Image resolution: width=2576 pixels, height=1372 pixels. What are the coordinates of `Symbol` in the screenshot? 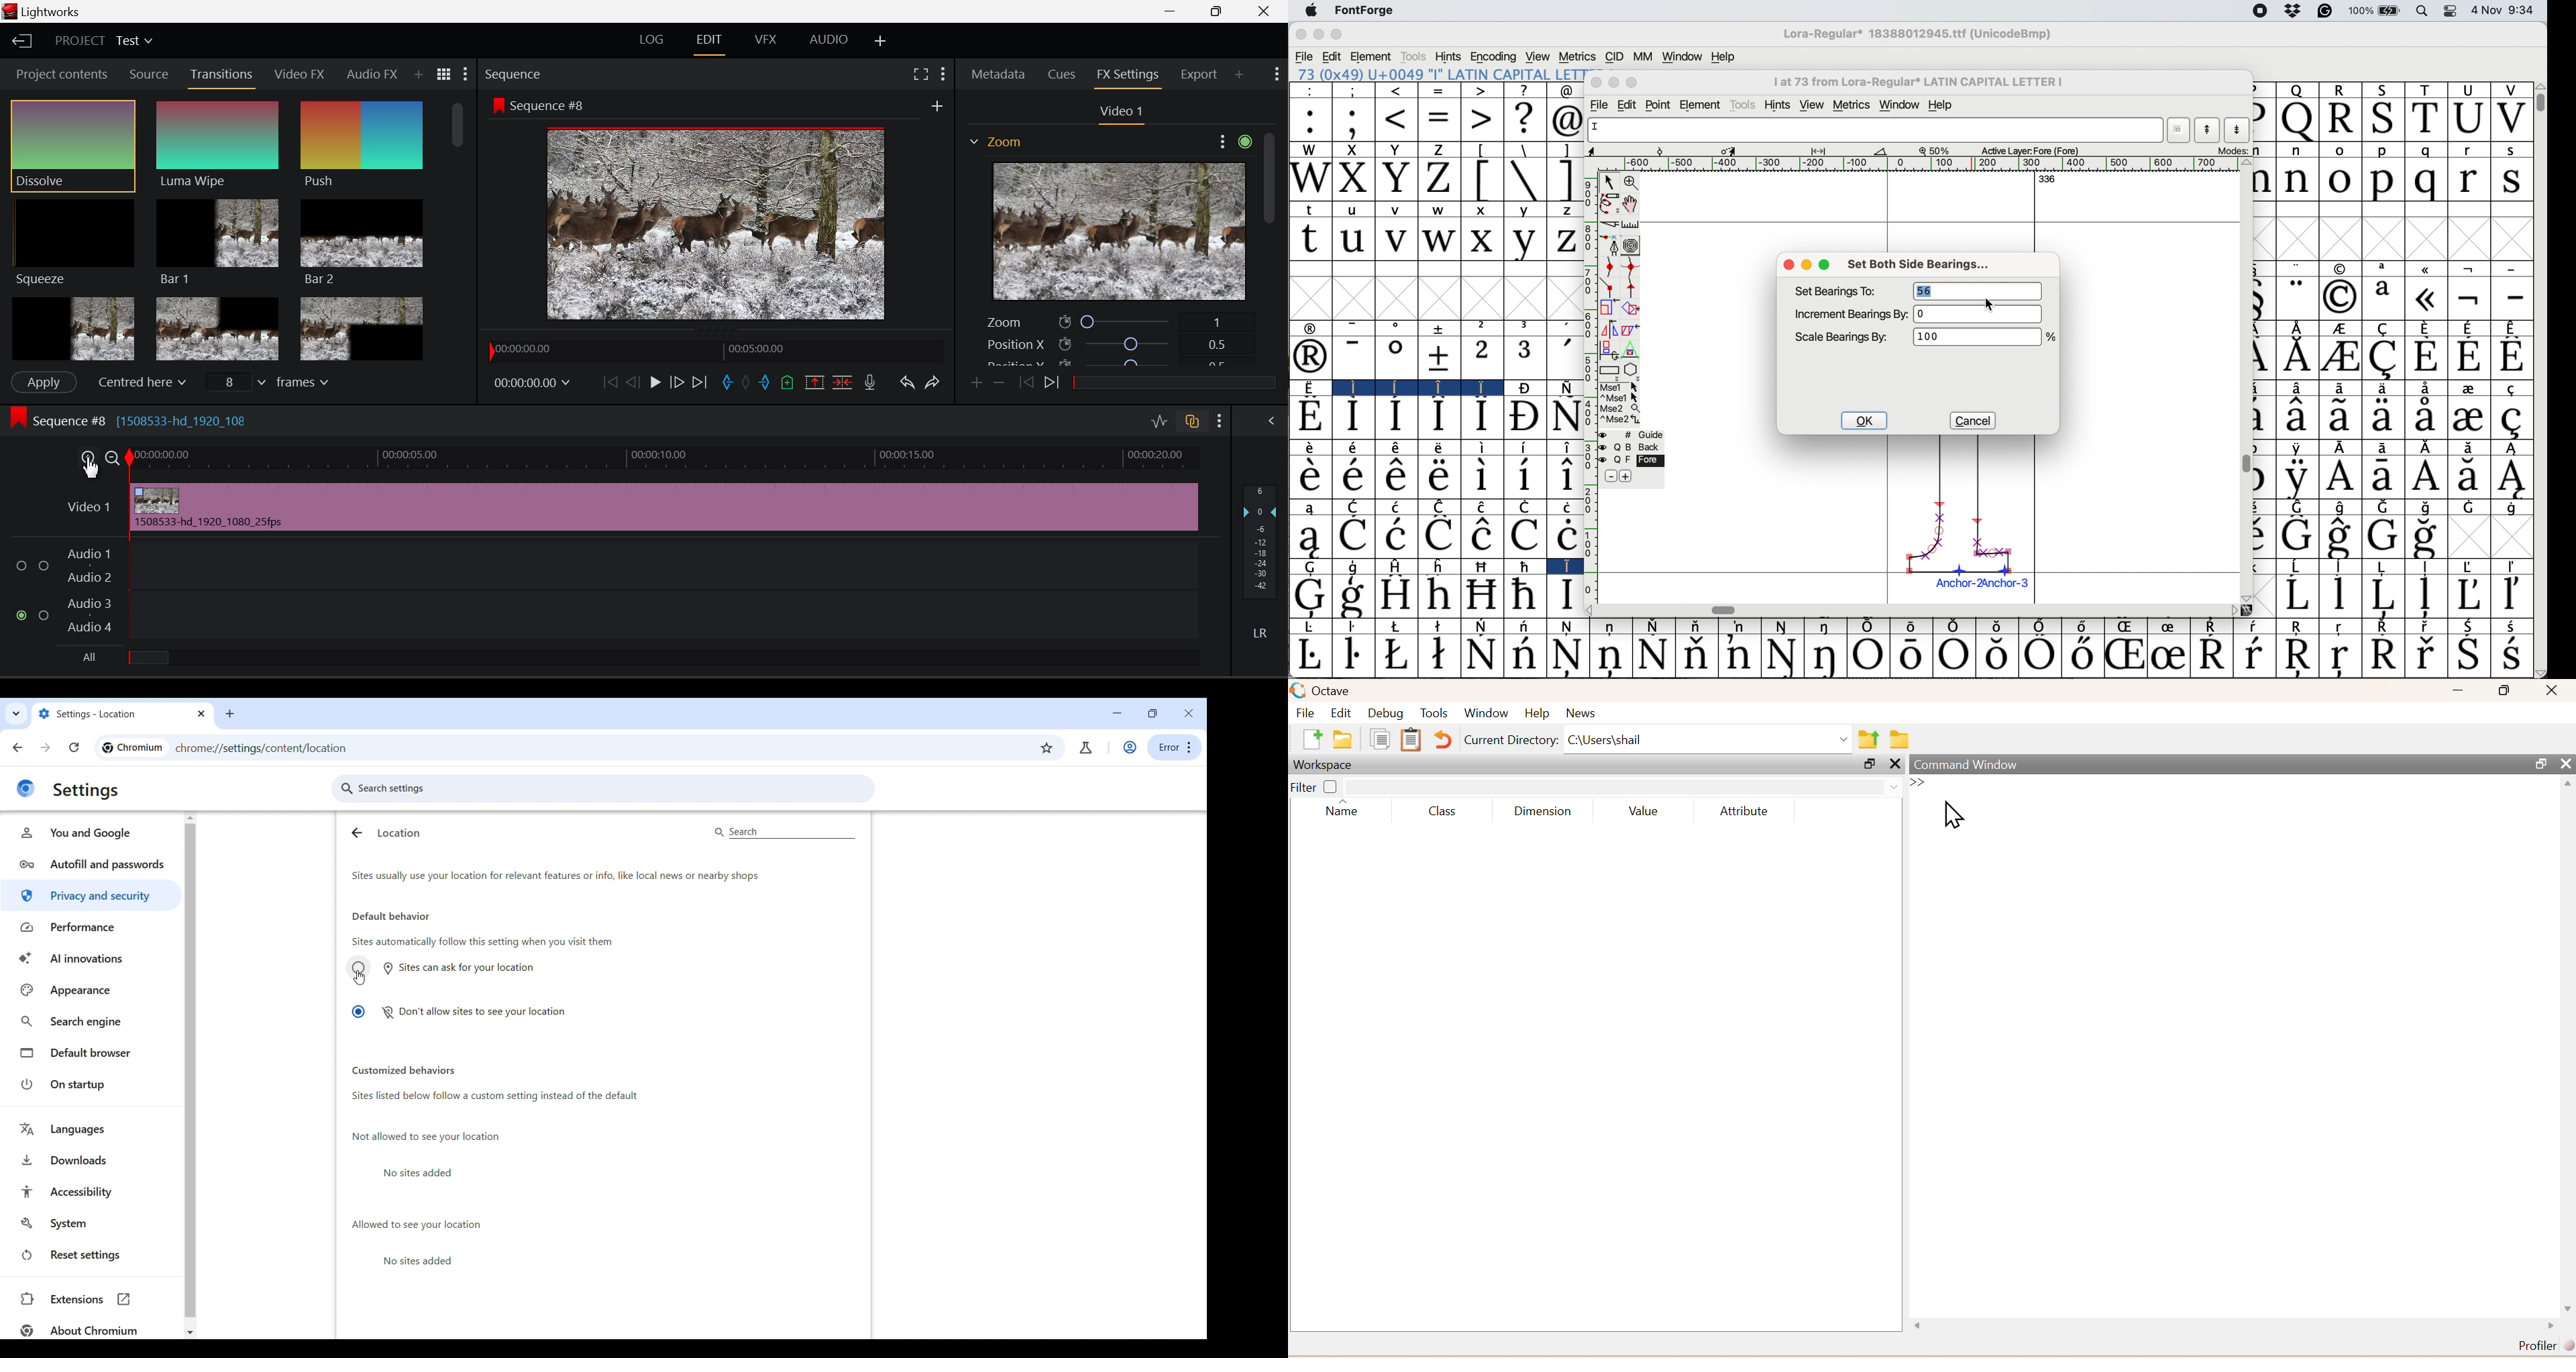 It's located at (2425, 298).